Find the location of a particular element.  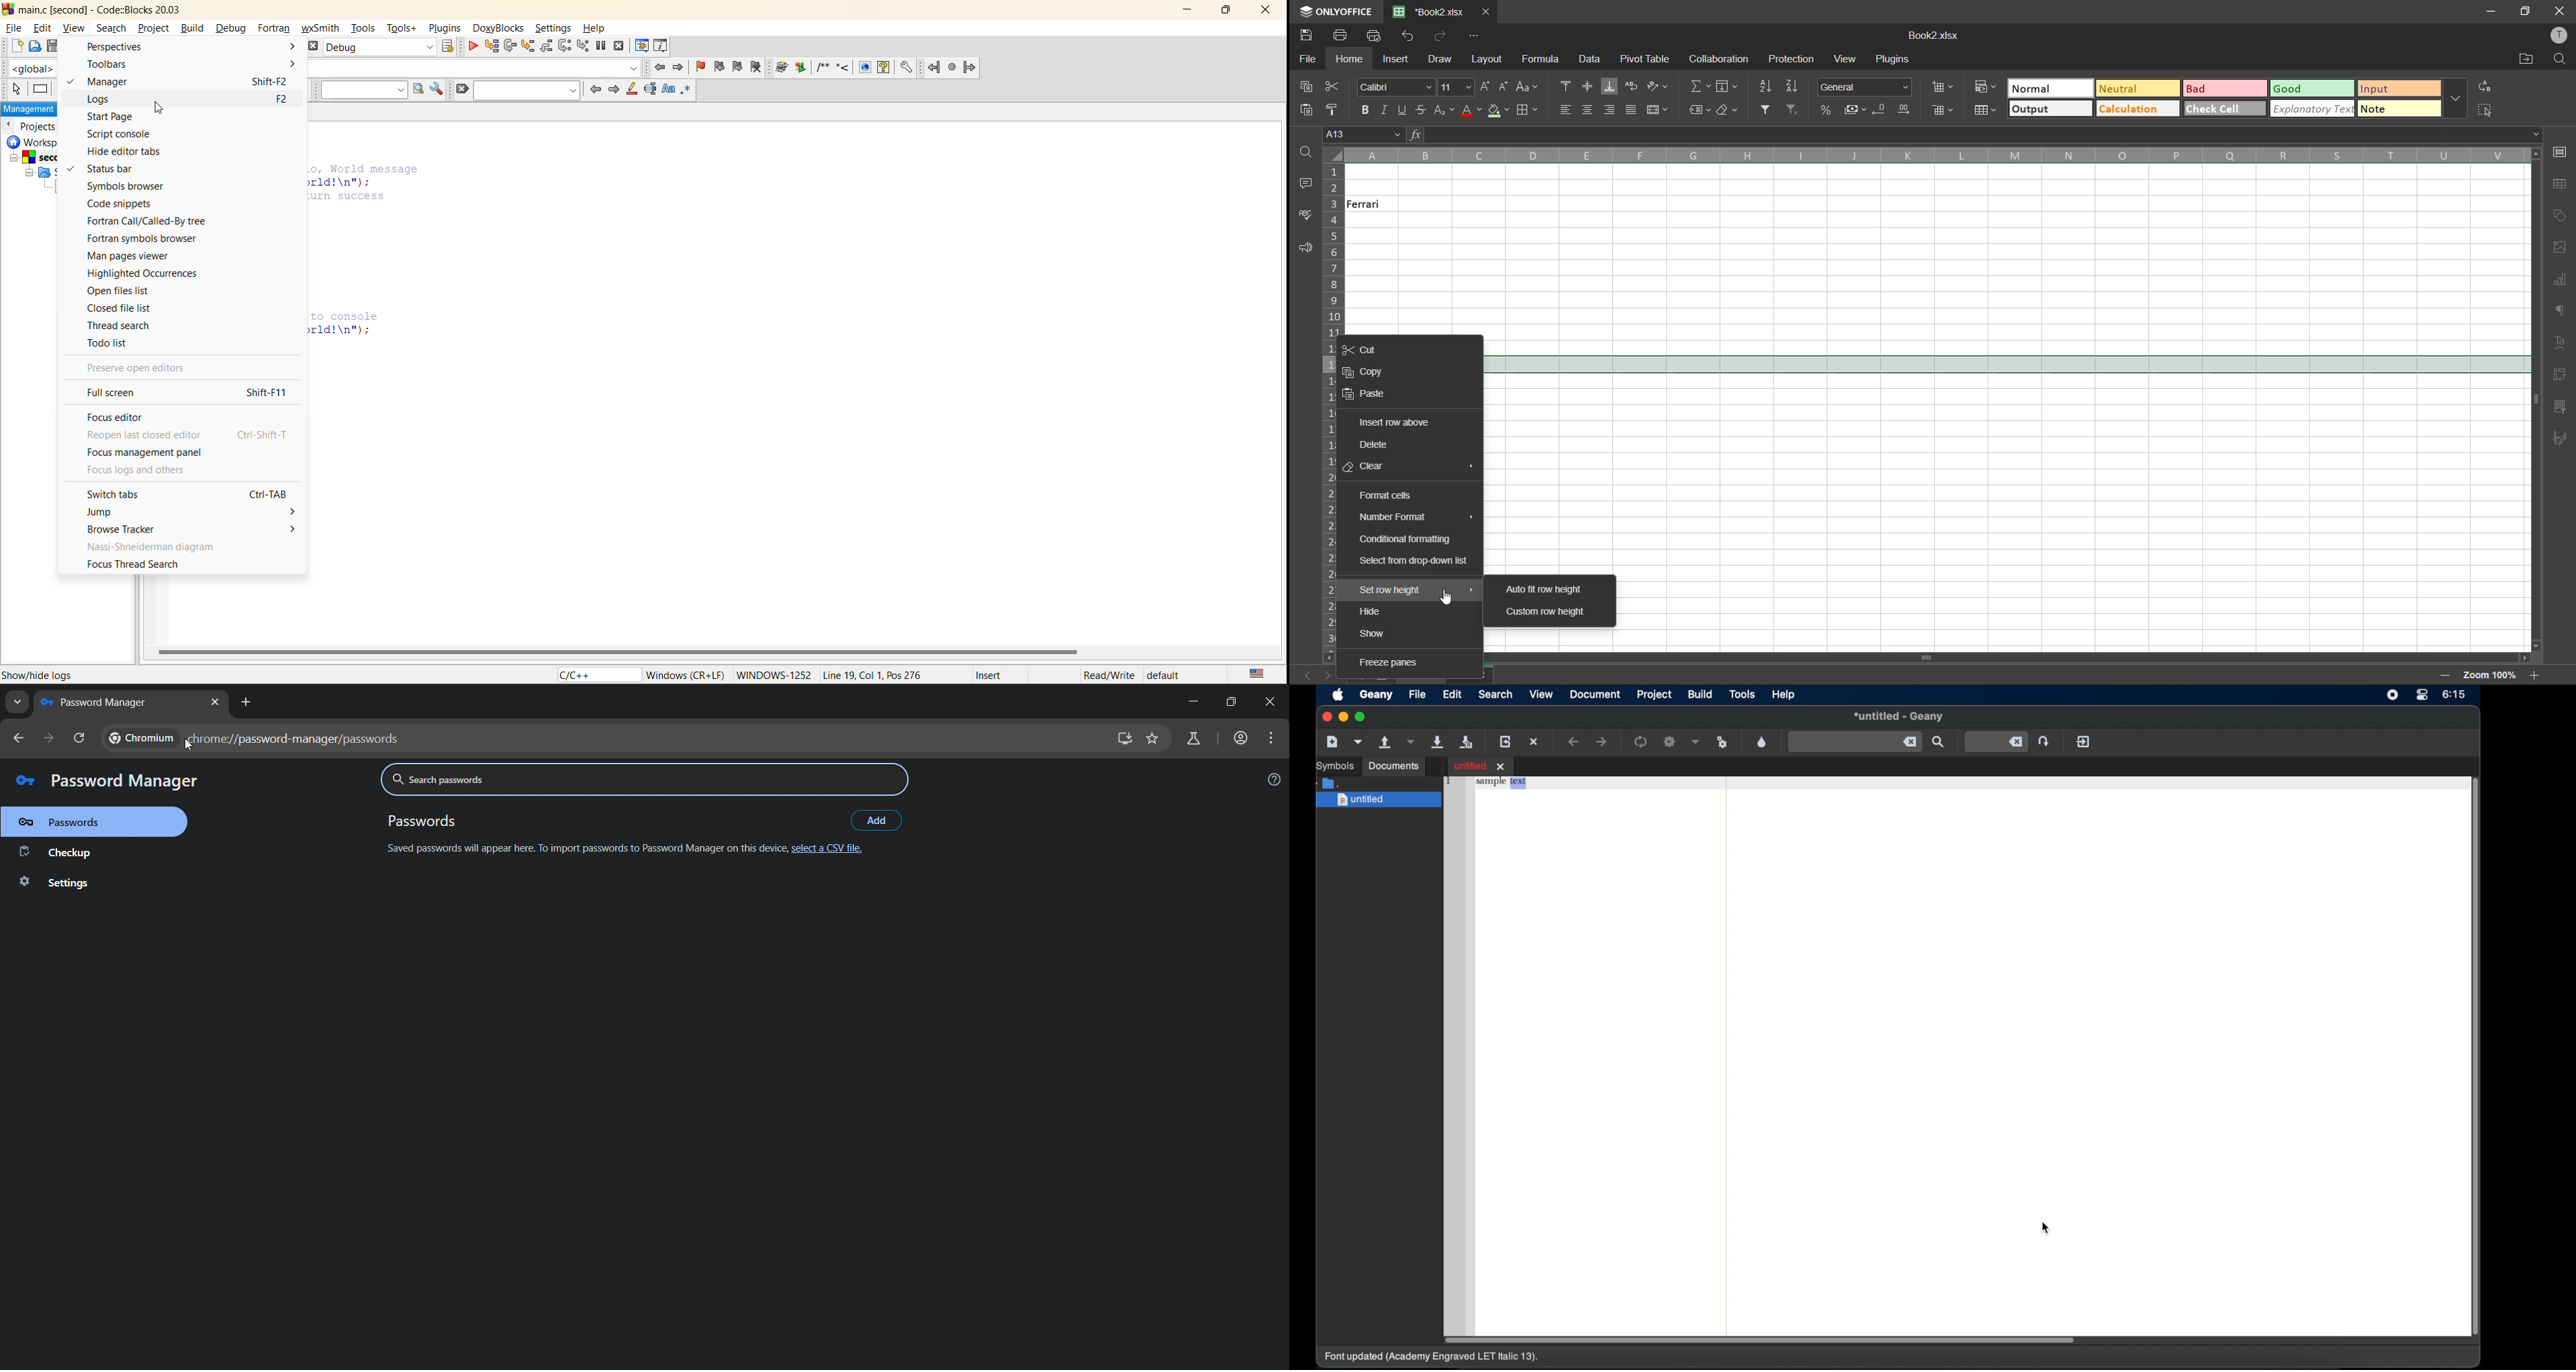

highlight is located at coordinates (631, 92).